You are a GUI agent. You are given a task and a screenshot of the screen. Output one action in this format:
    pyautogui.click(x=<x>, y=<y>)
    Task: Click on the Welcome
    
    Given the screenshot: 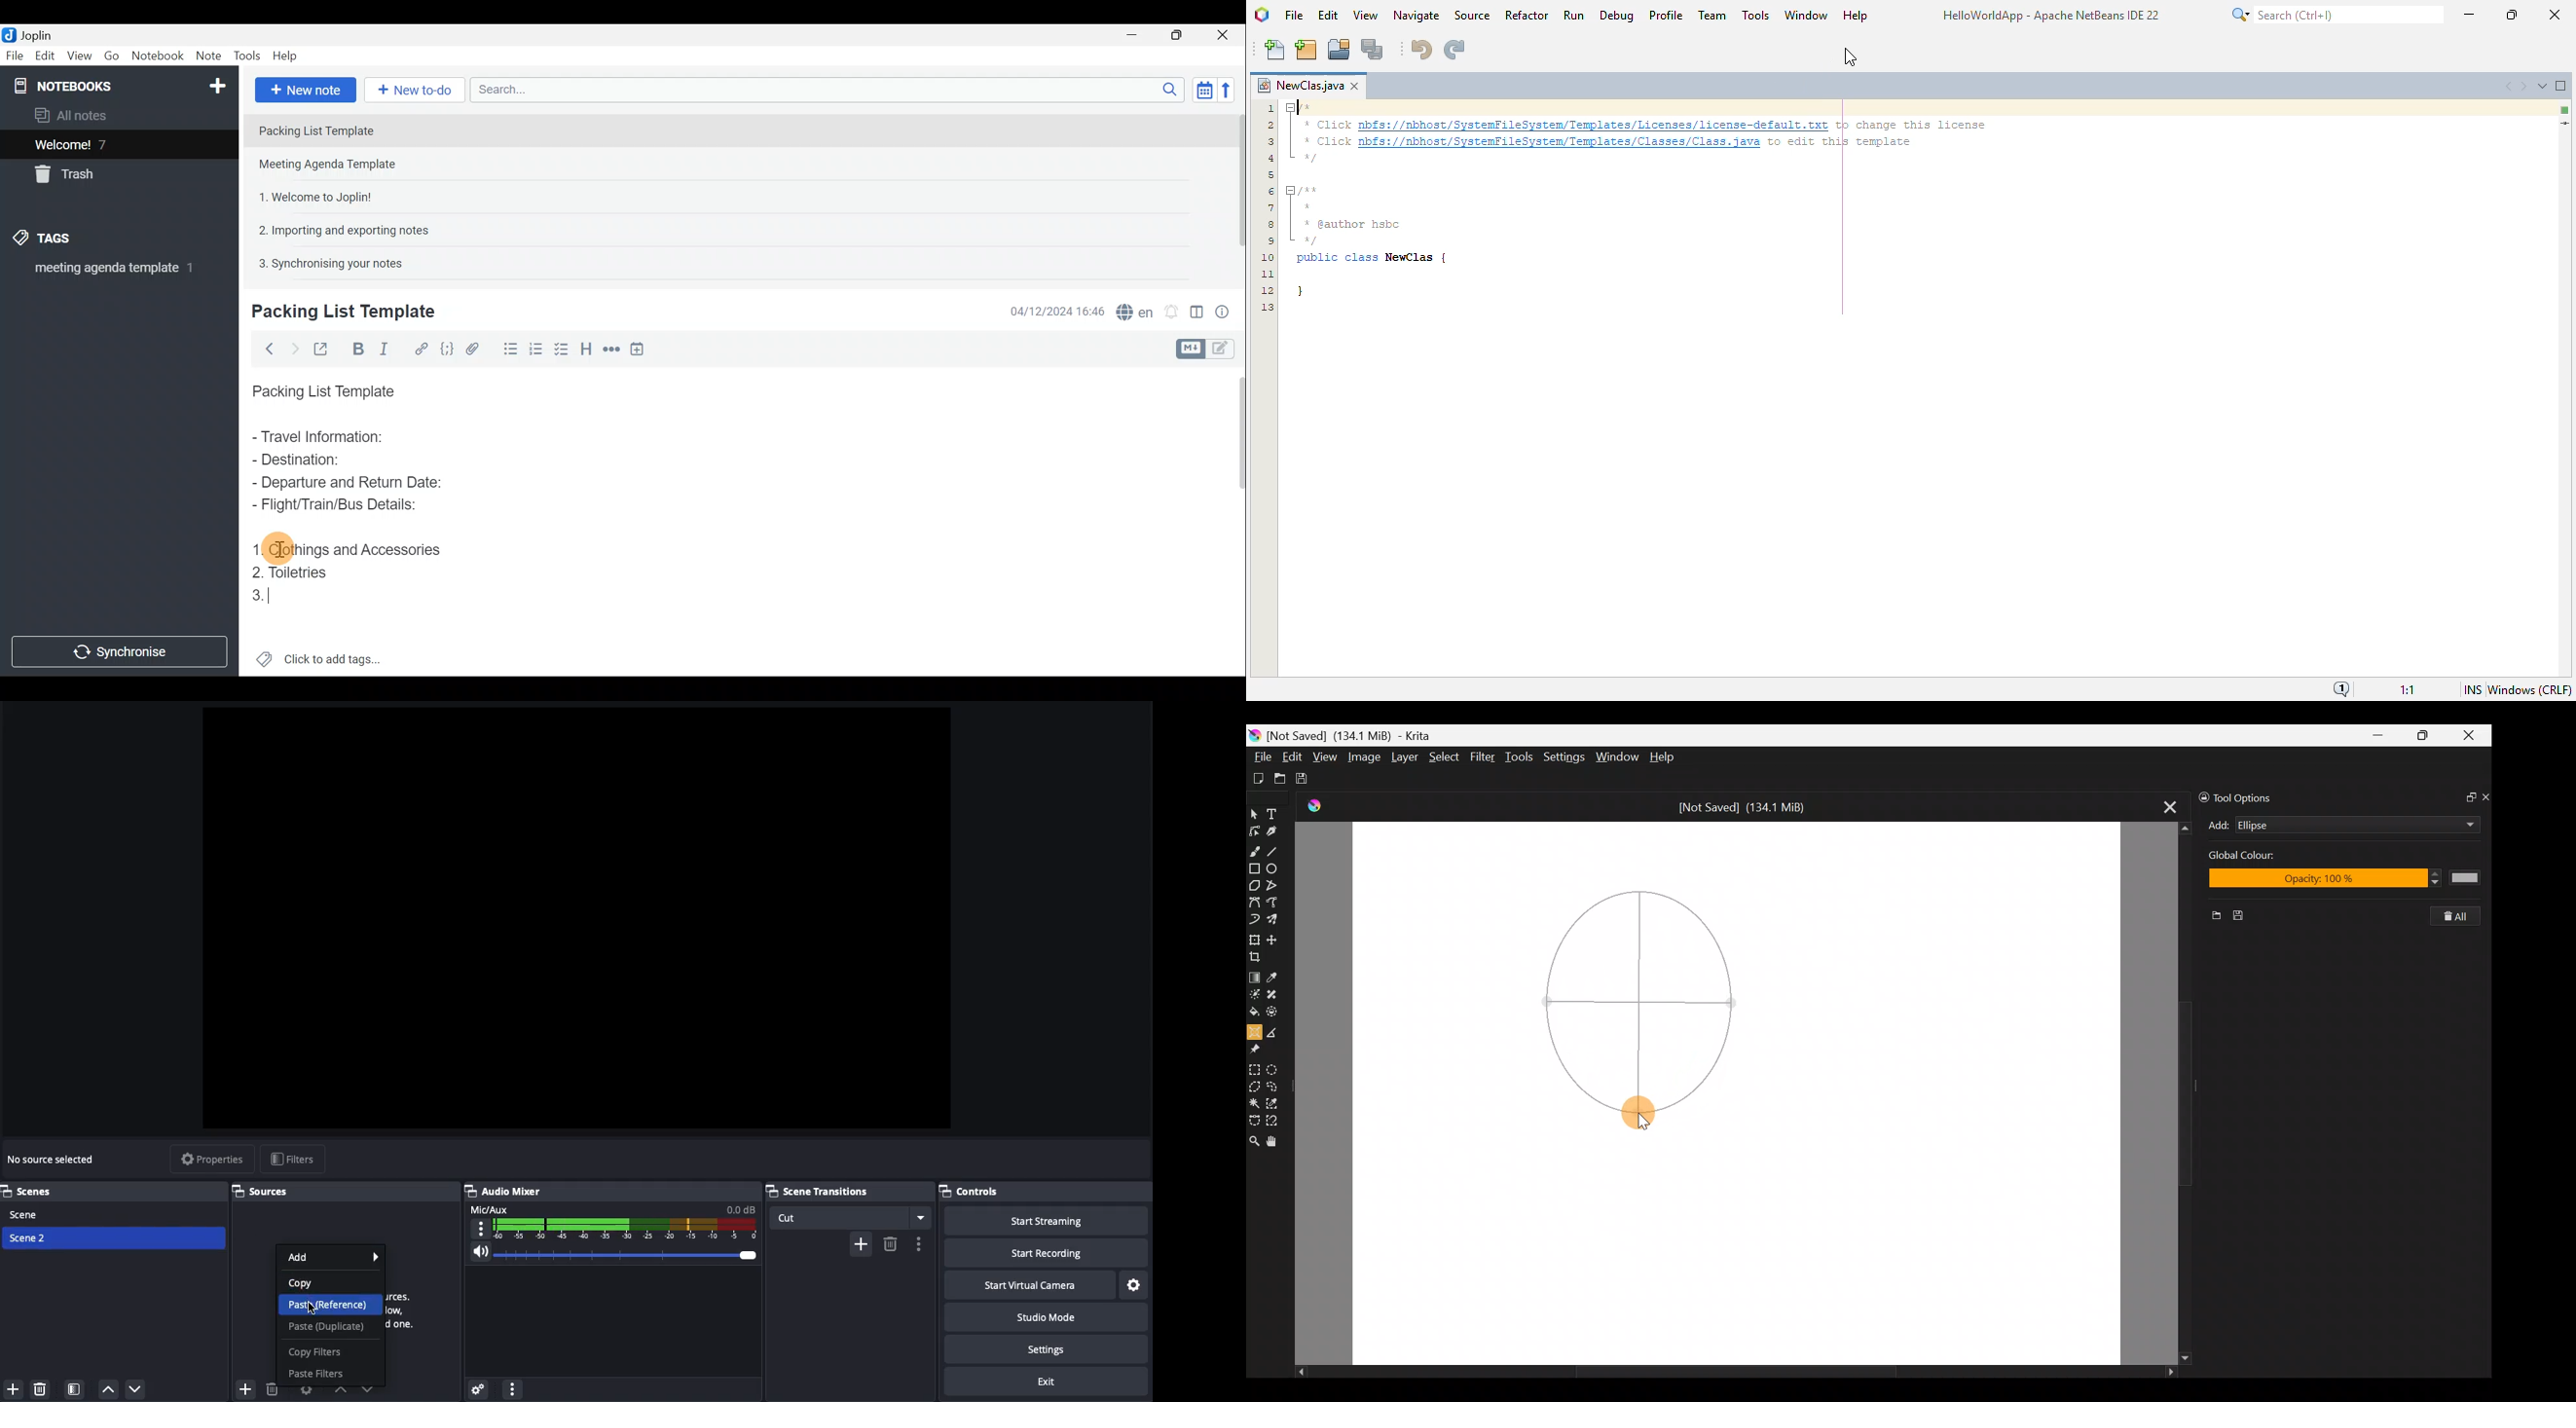 What is the action you would take?
    pyautogui.click(x=99, y=144)
    